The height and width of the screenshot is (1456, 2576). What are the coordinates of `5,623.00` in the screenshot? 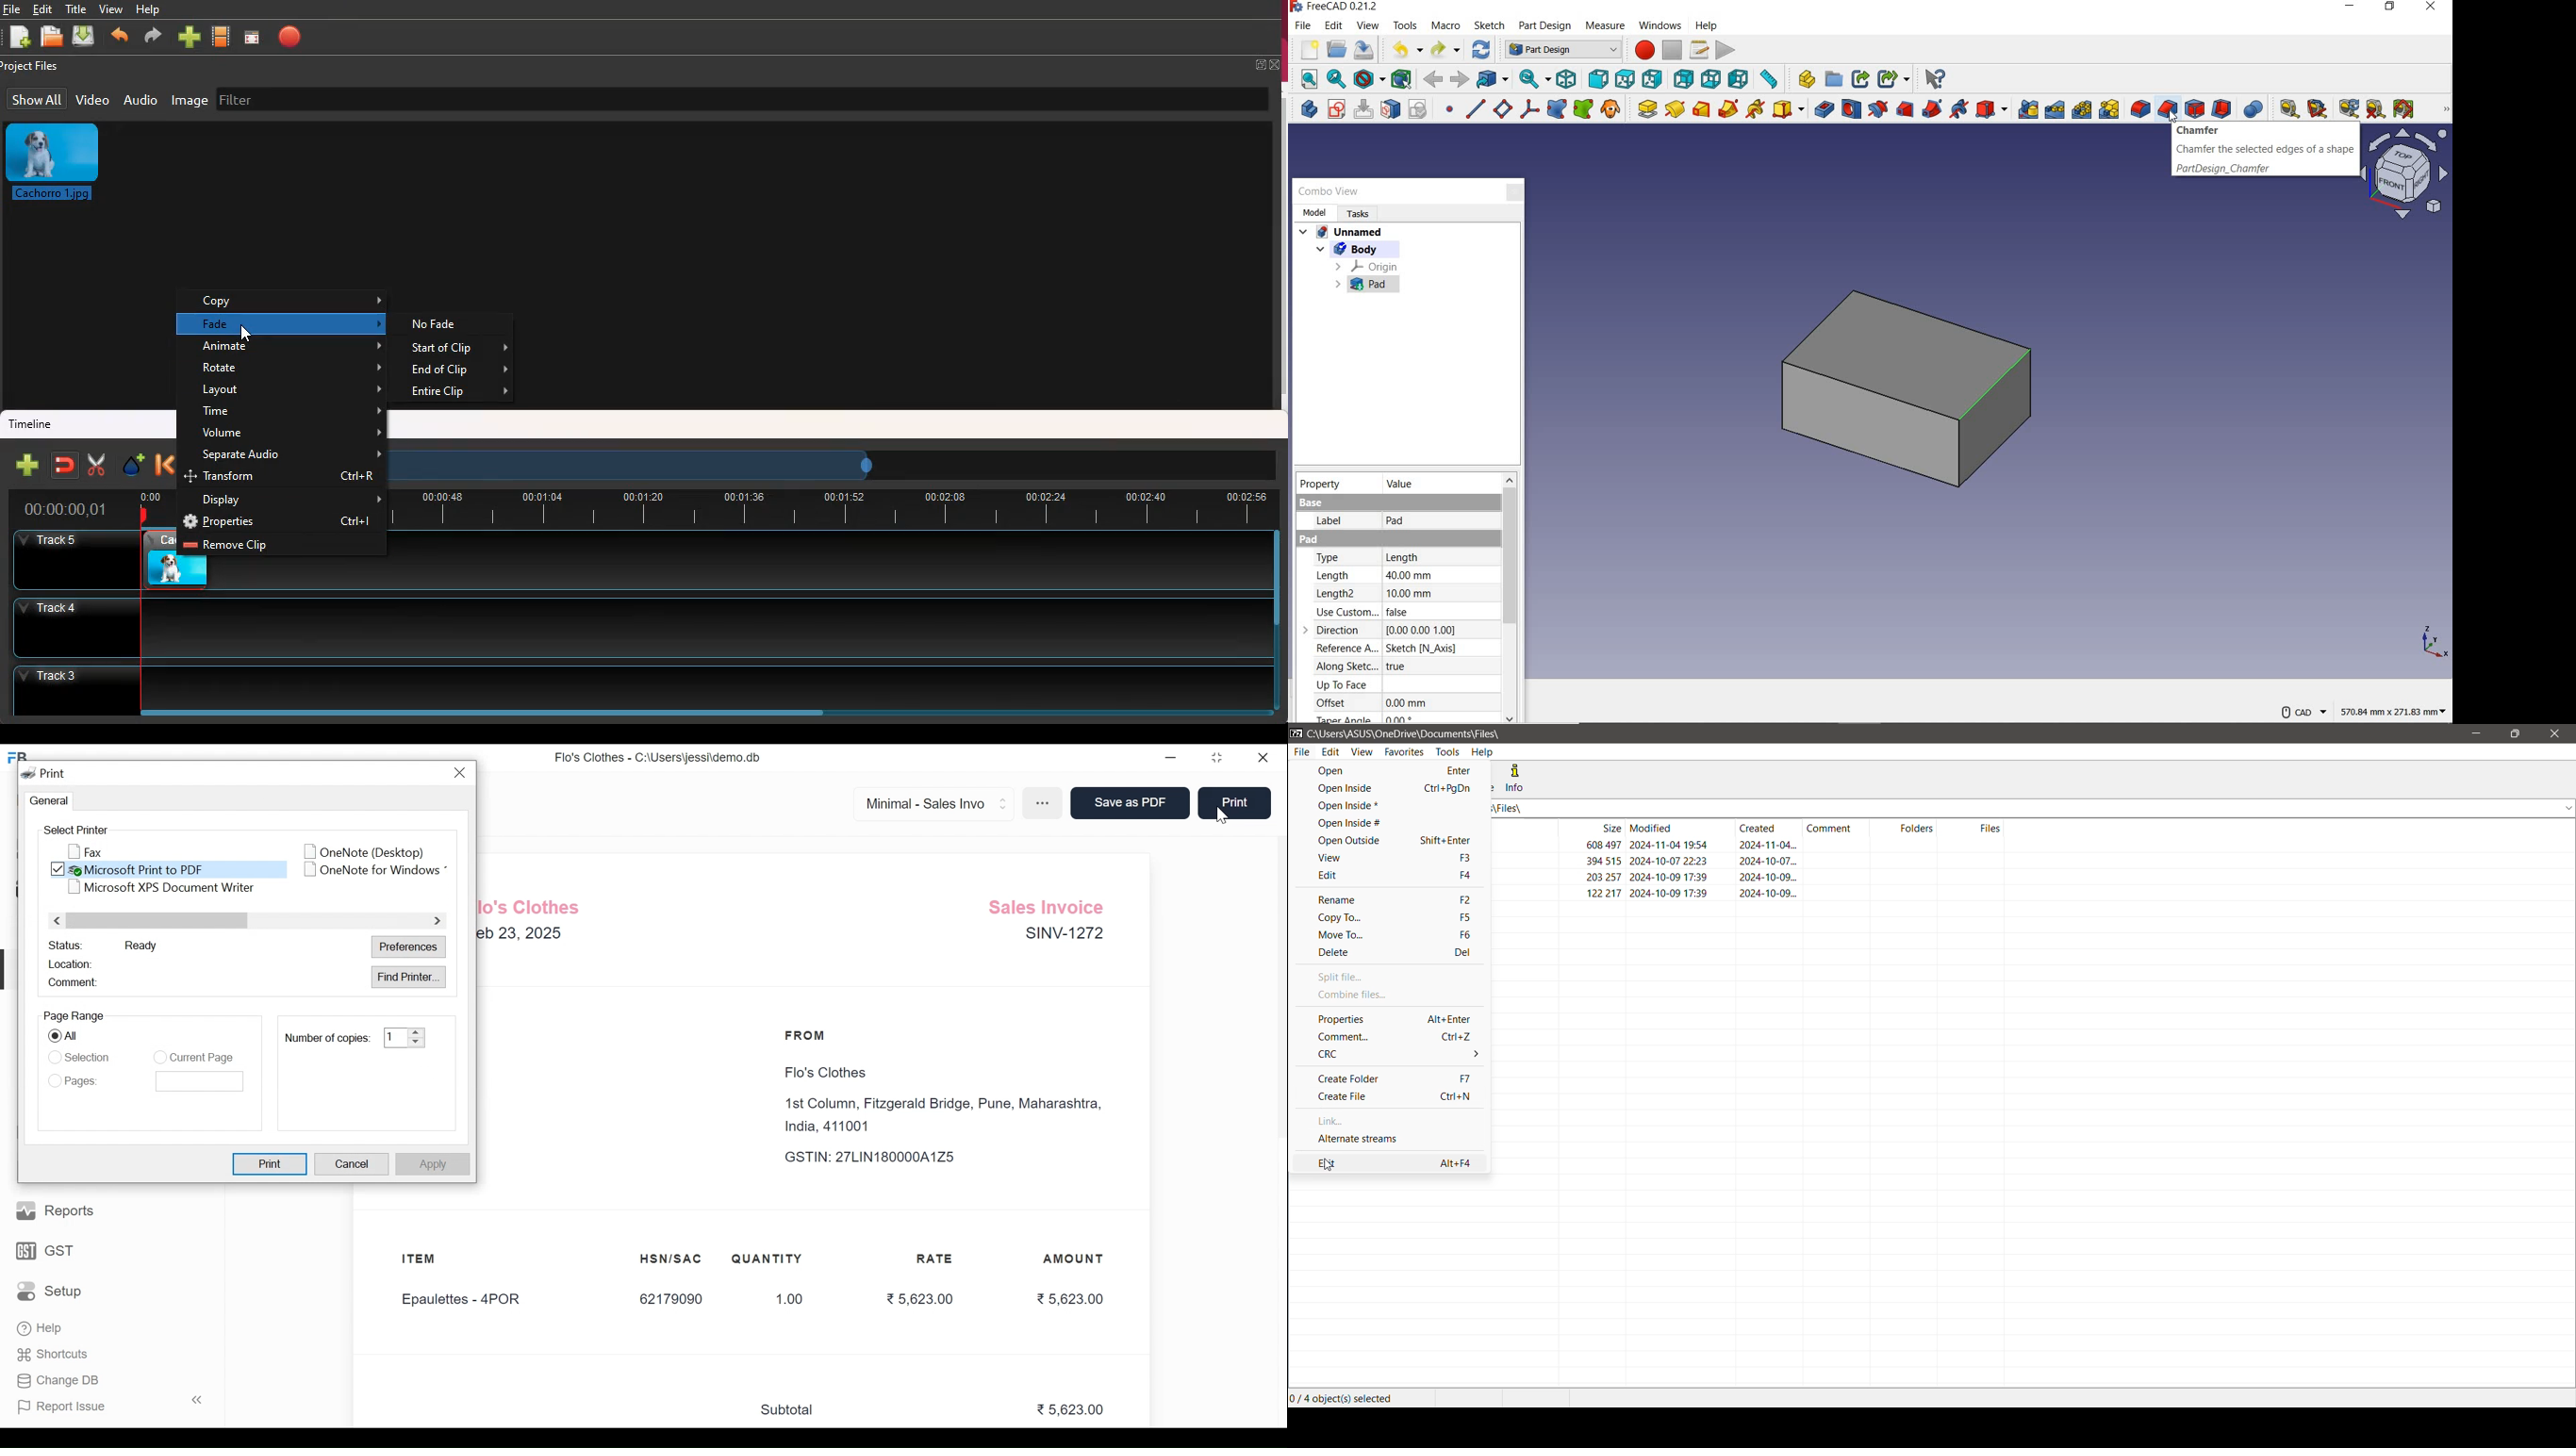 It's located at (1070, 1299).